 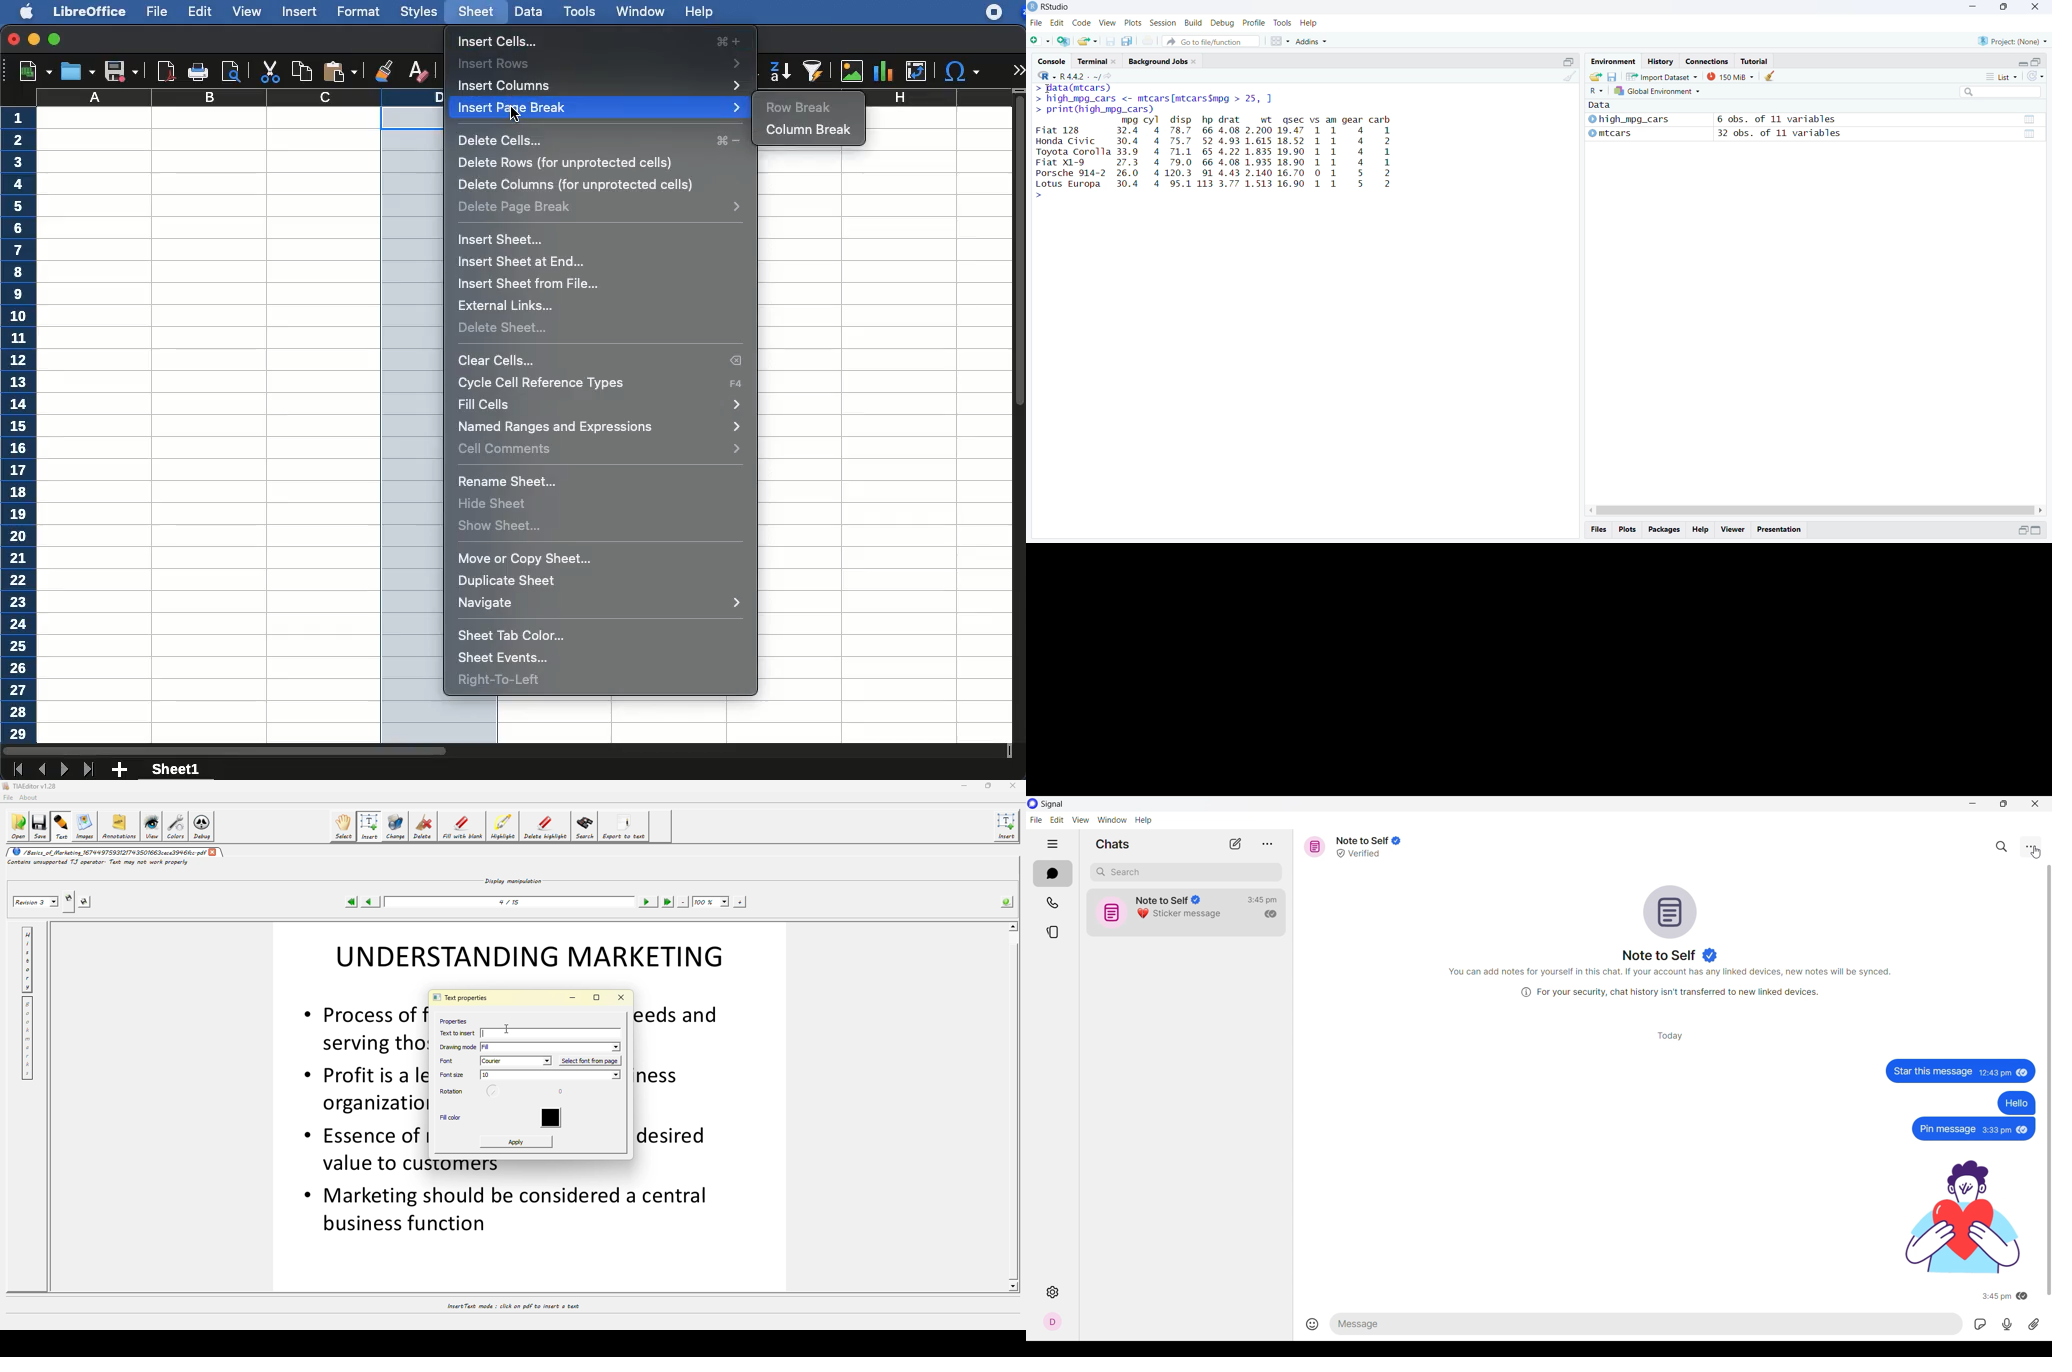 I want to click on global environment, so click(x=1655, y=91).